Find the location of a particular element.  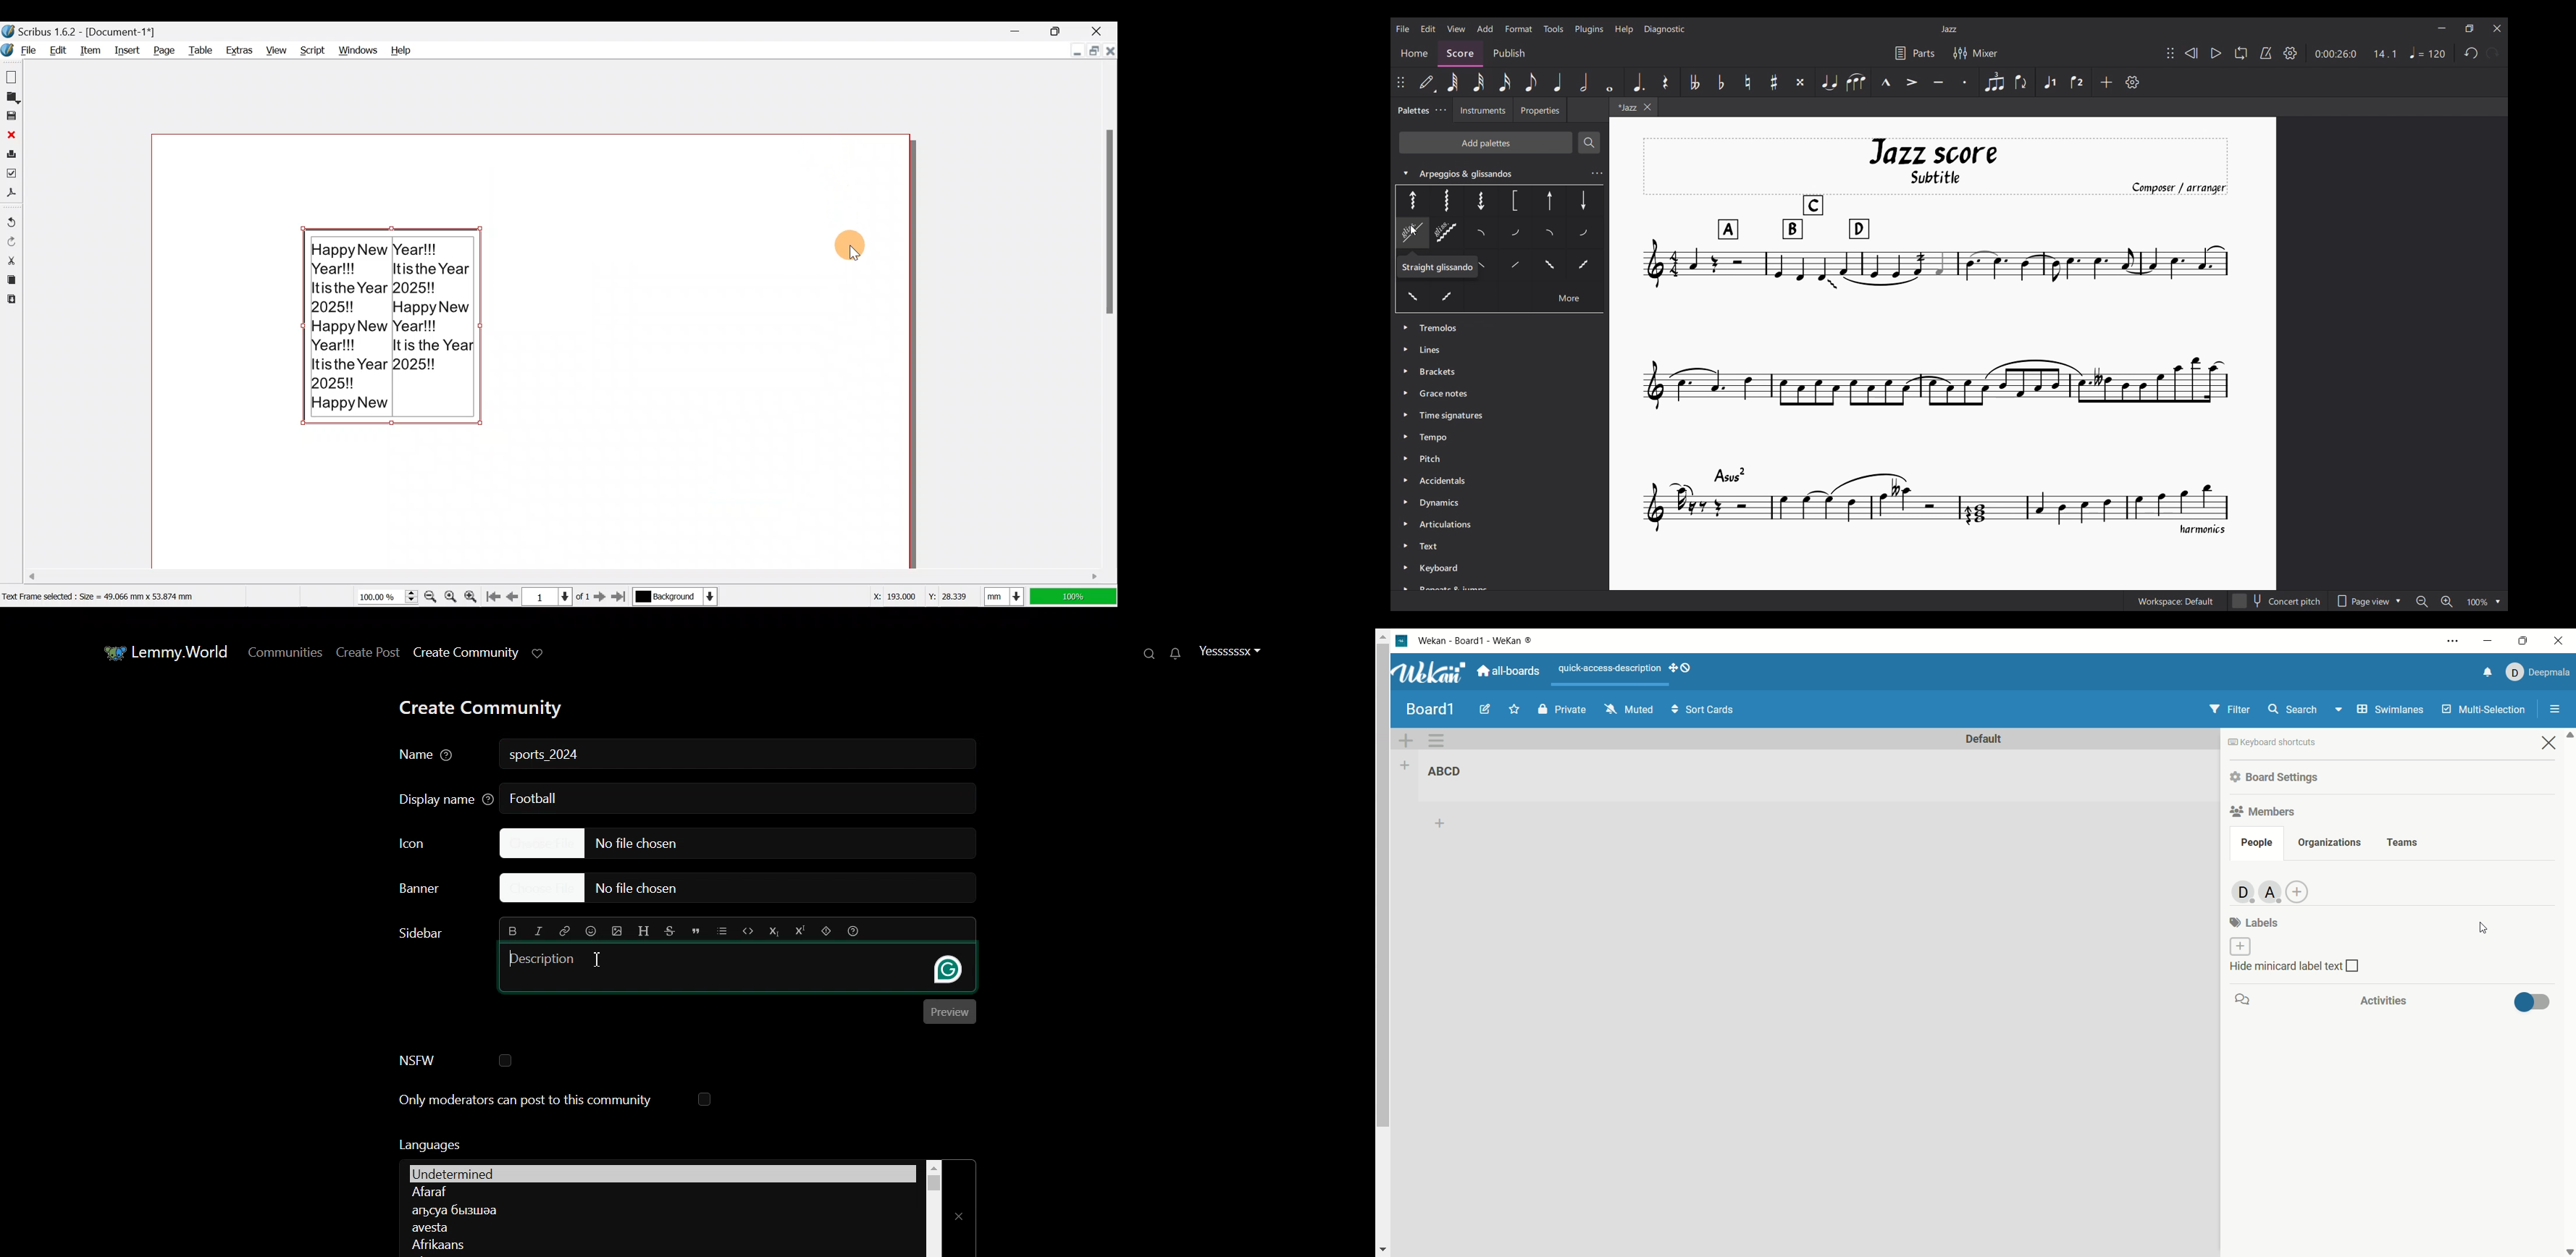

Rest is located at coordinates (1666, 82).